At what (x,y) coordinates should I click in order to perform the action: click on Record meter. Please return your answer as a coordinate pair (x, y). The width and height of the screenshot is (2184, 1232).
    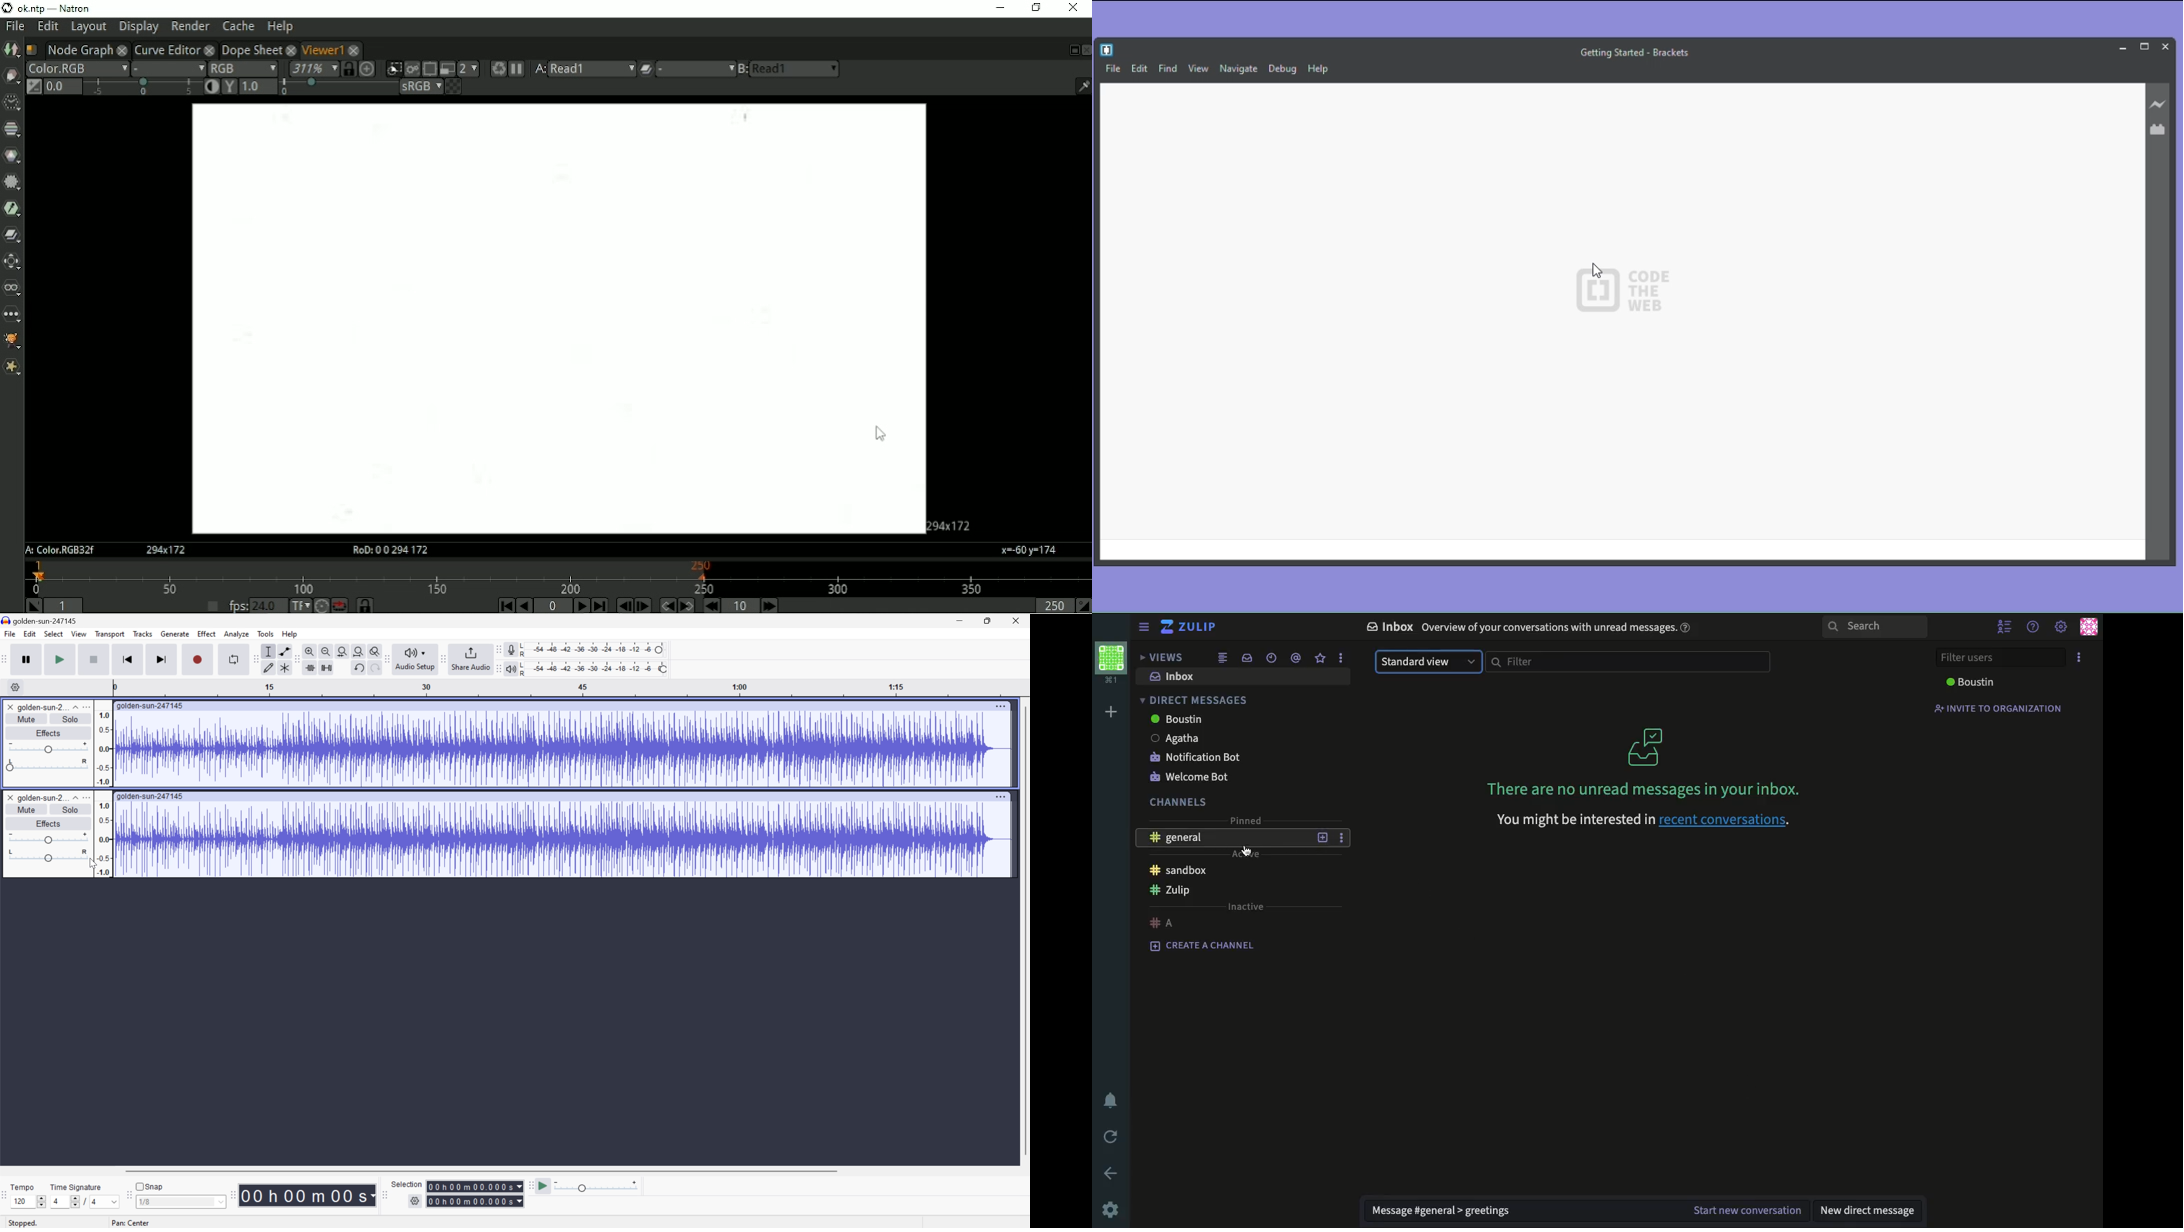
    Looking at the image, I should click on (509, 648).